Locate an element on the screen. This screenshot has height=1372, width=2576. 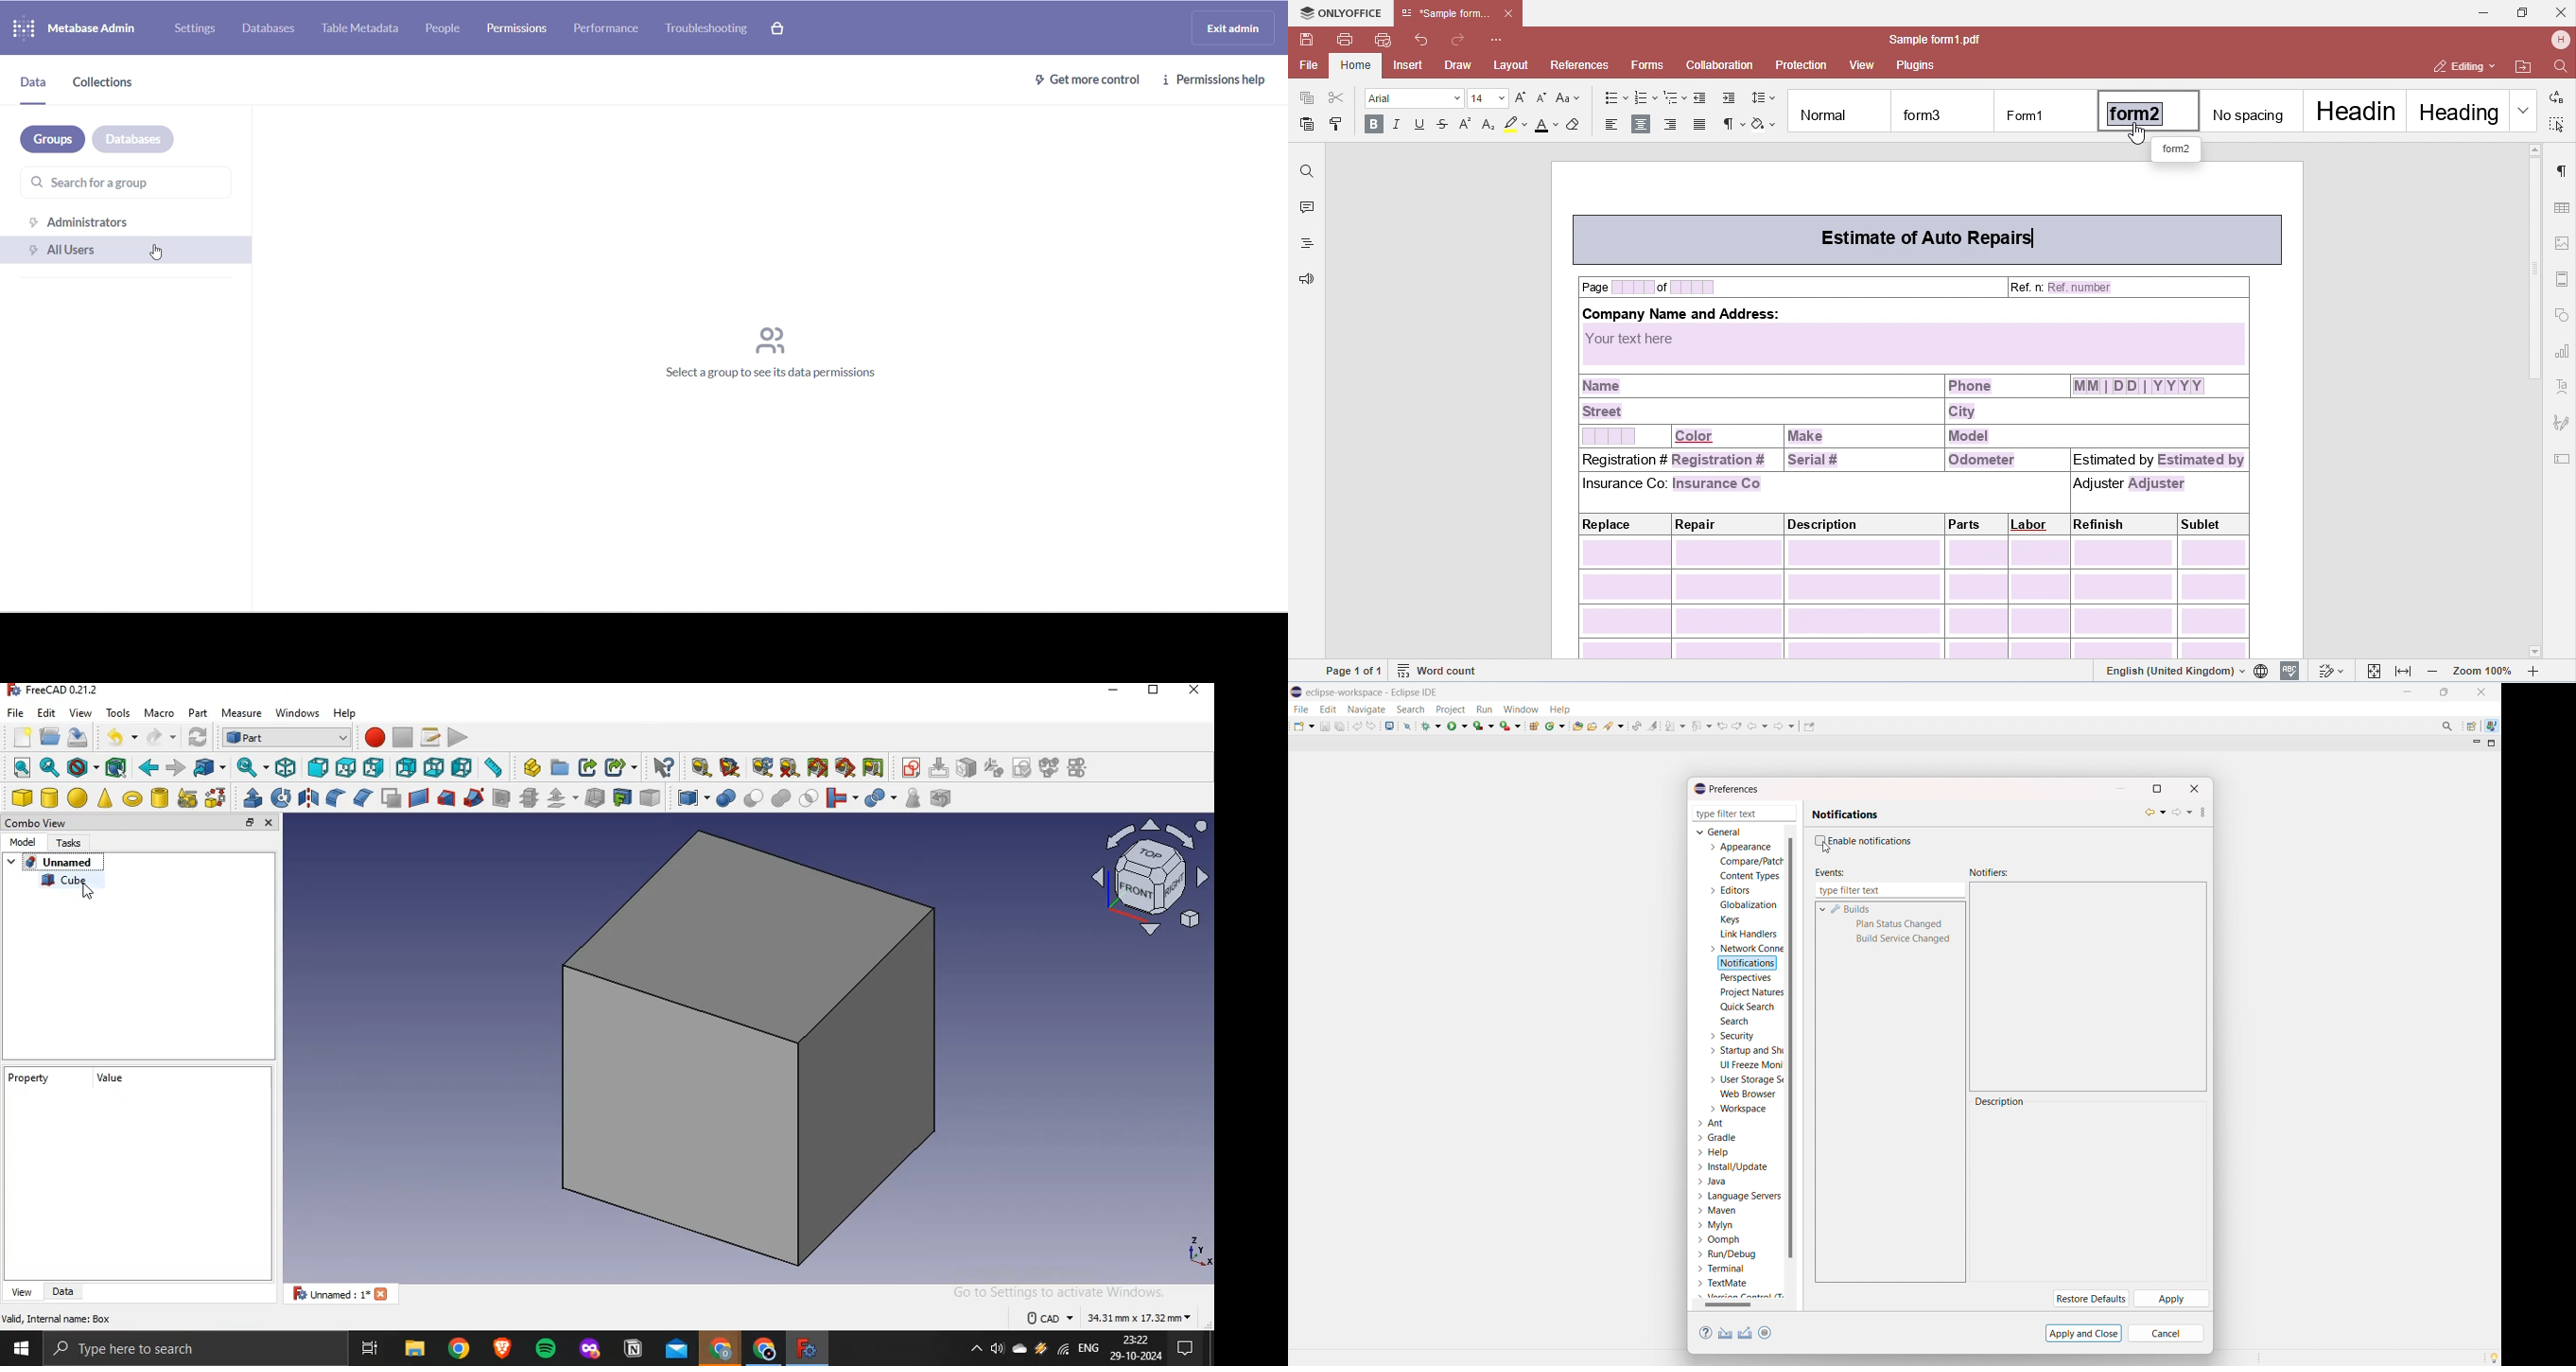
close is located at coordinates (1196, 691).